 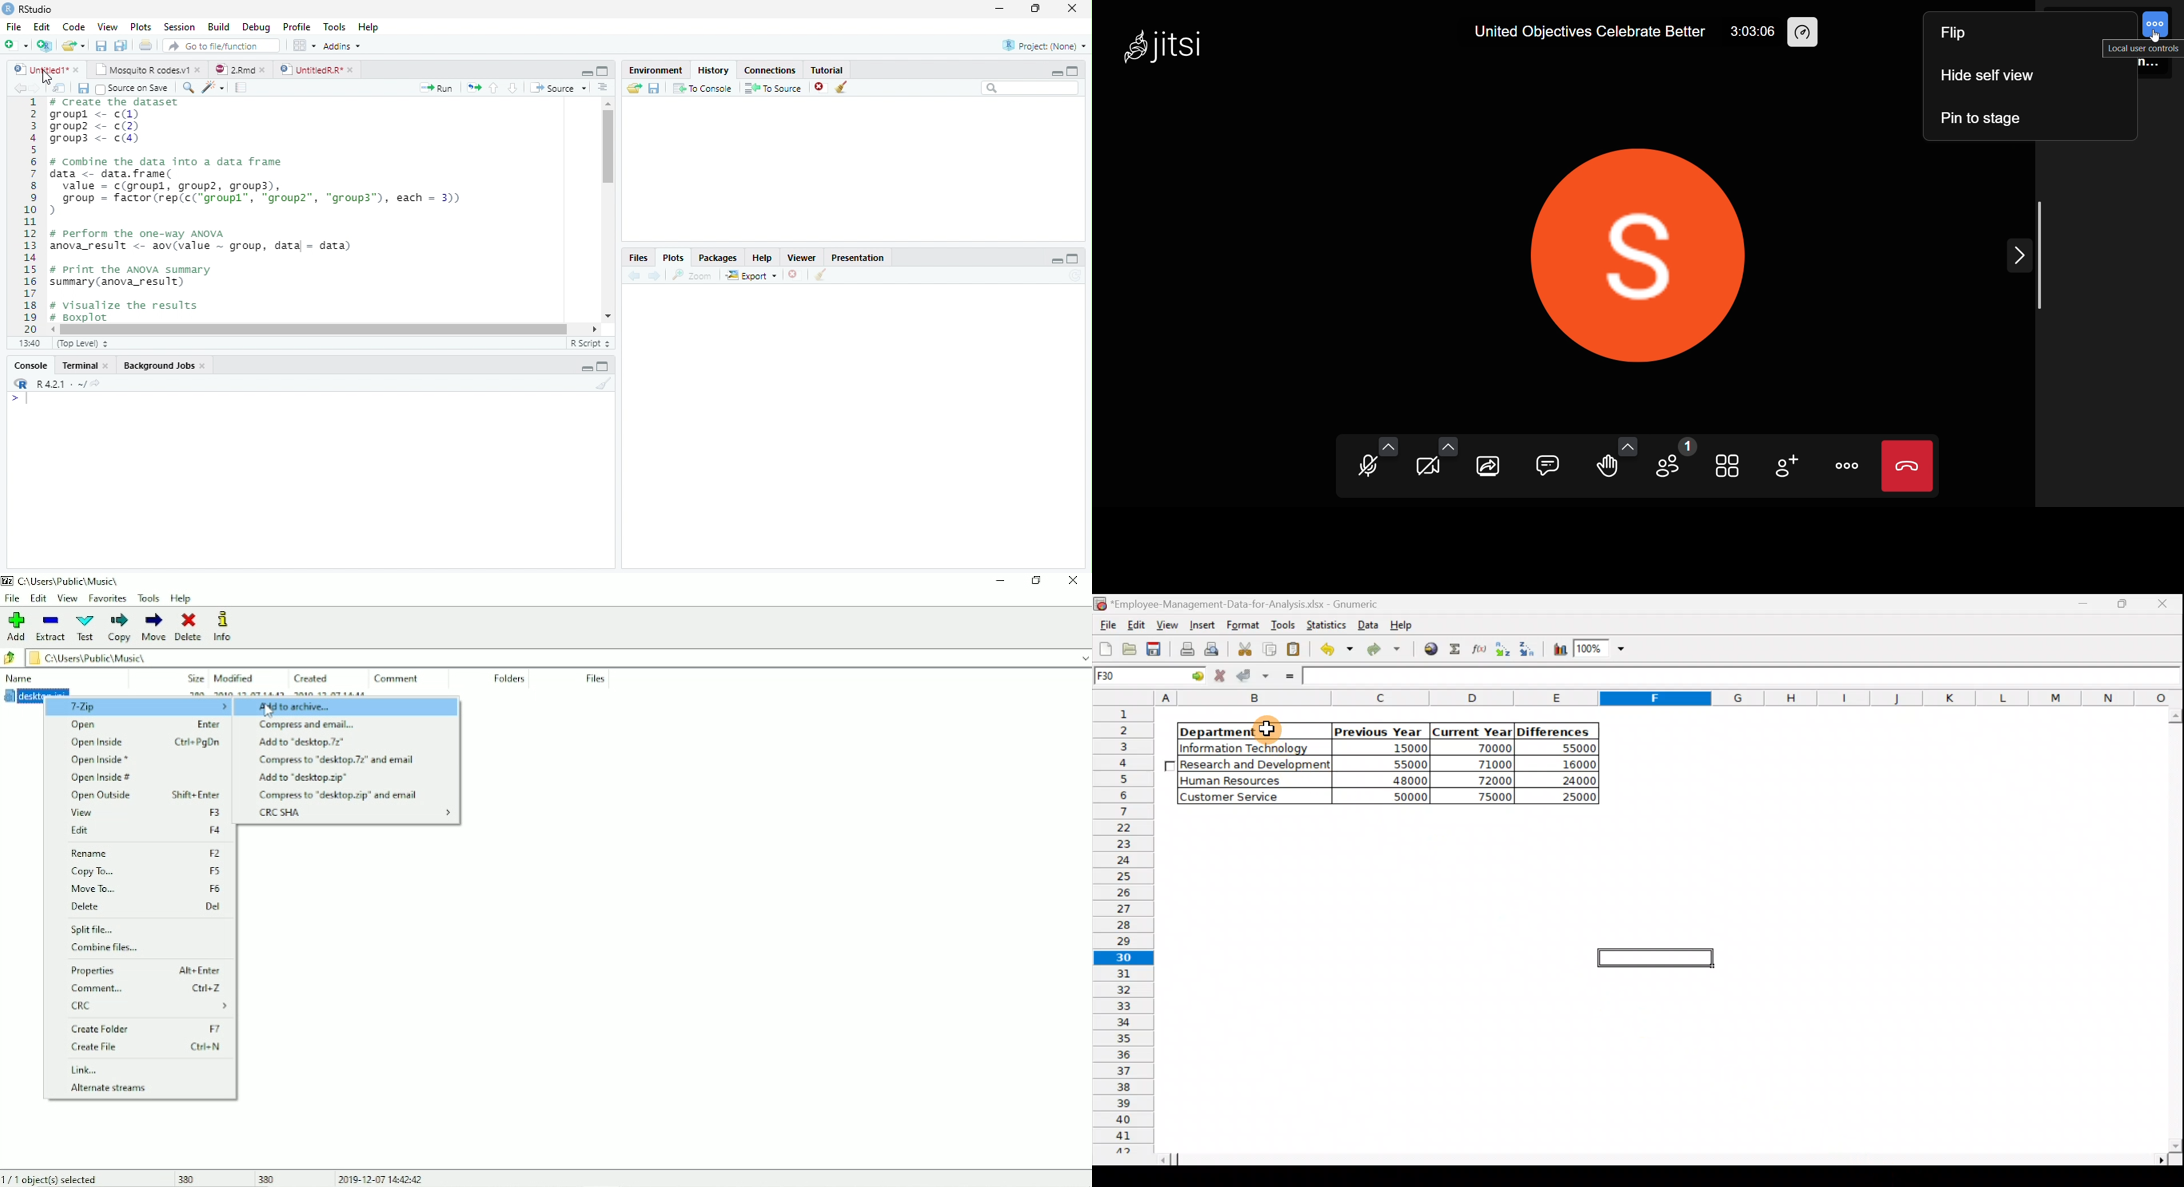 What do you see at coordinates (147, 726) in the screenshot?
I see `Open` at bounding box center [147, 726].